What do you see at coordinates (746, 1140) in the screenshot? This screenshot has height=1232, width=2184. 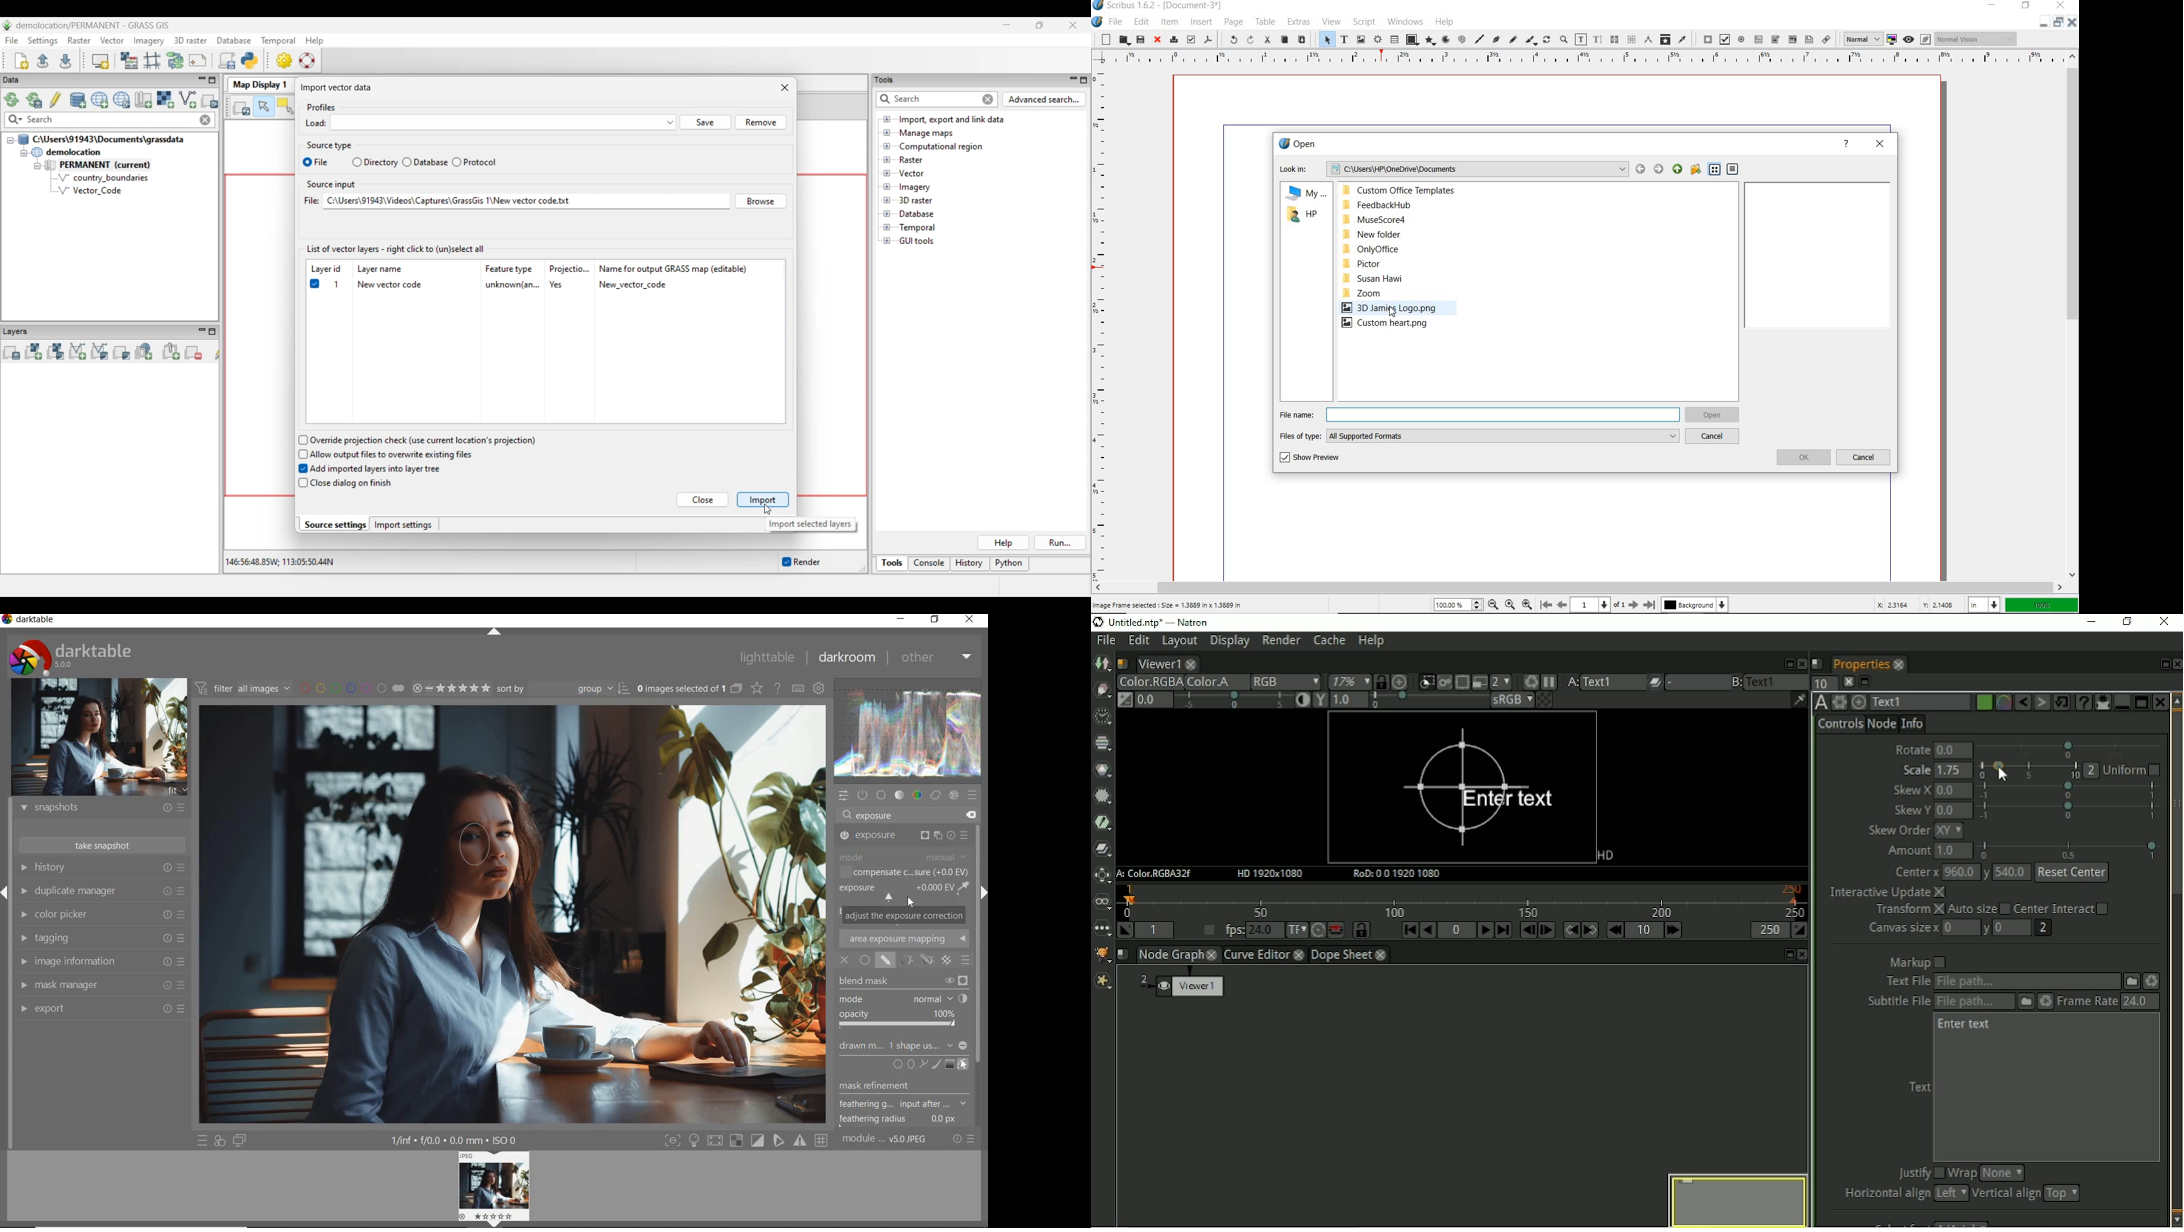 I see `toggle modes` at bounding box center [746, 1140].